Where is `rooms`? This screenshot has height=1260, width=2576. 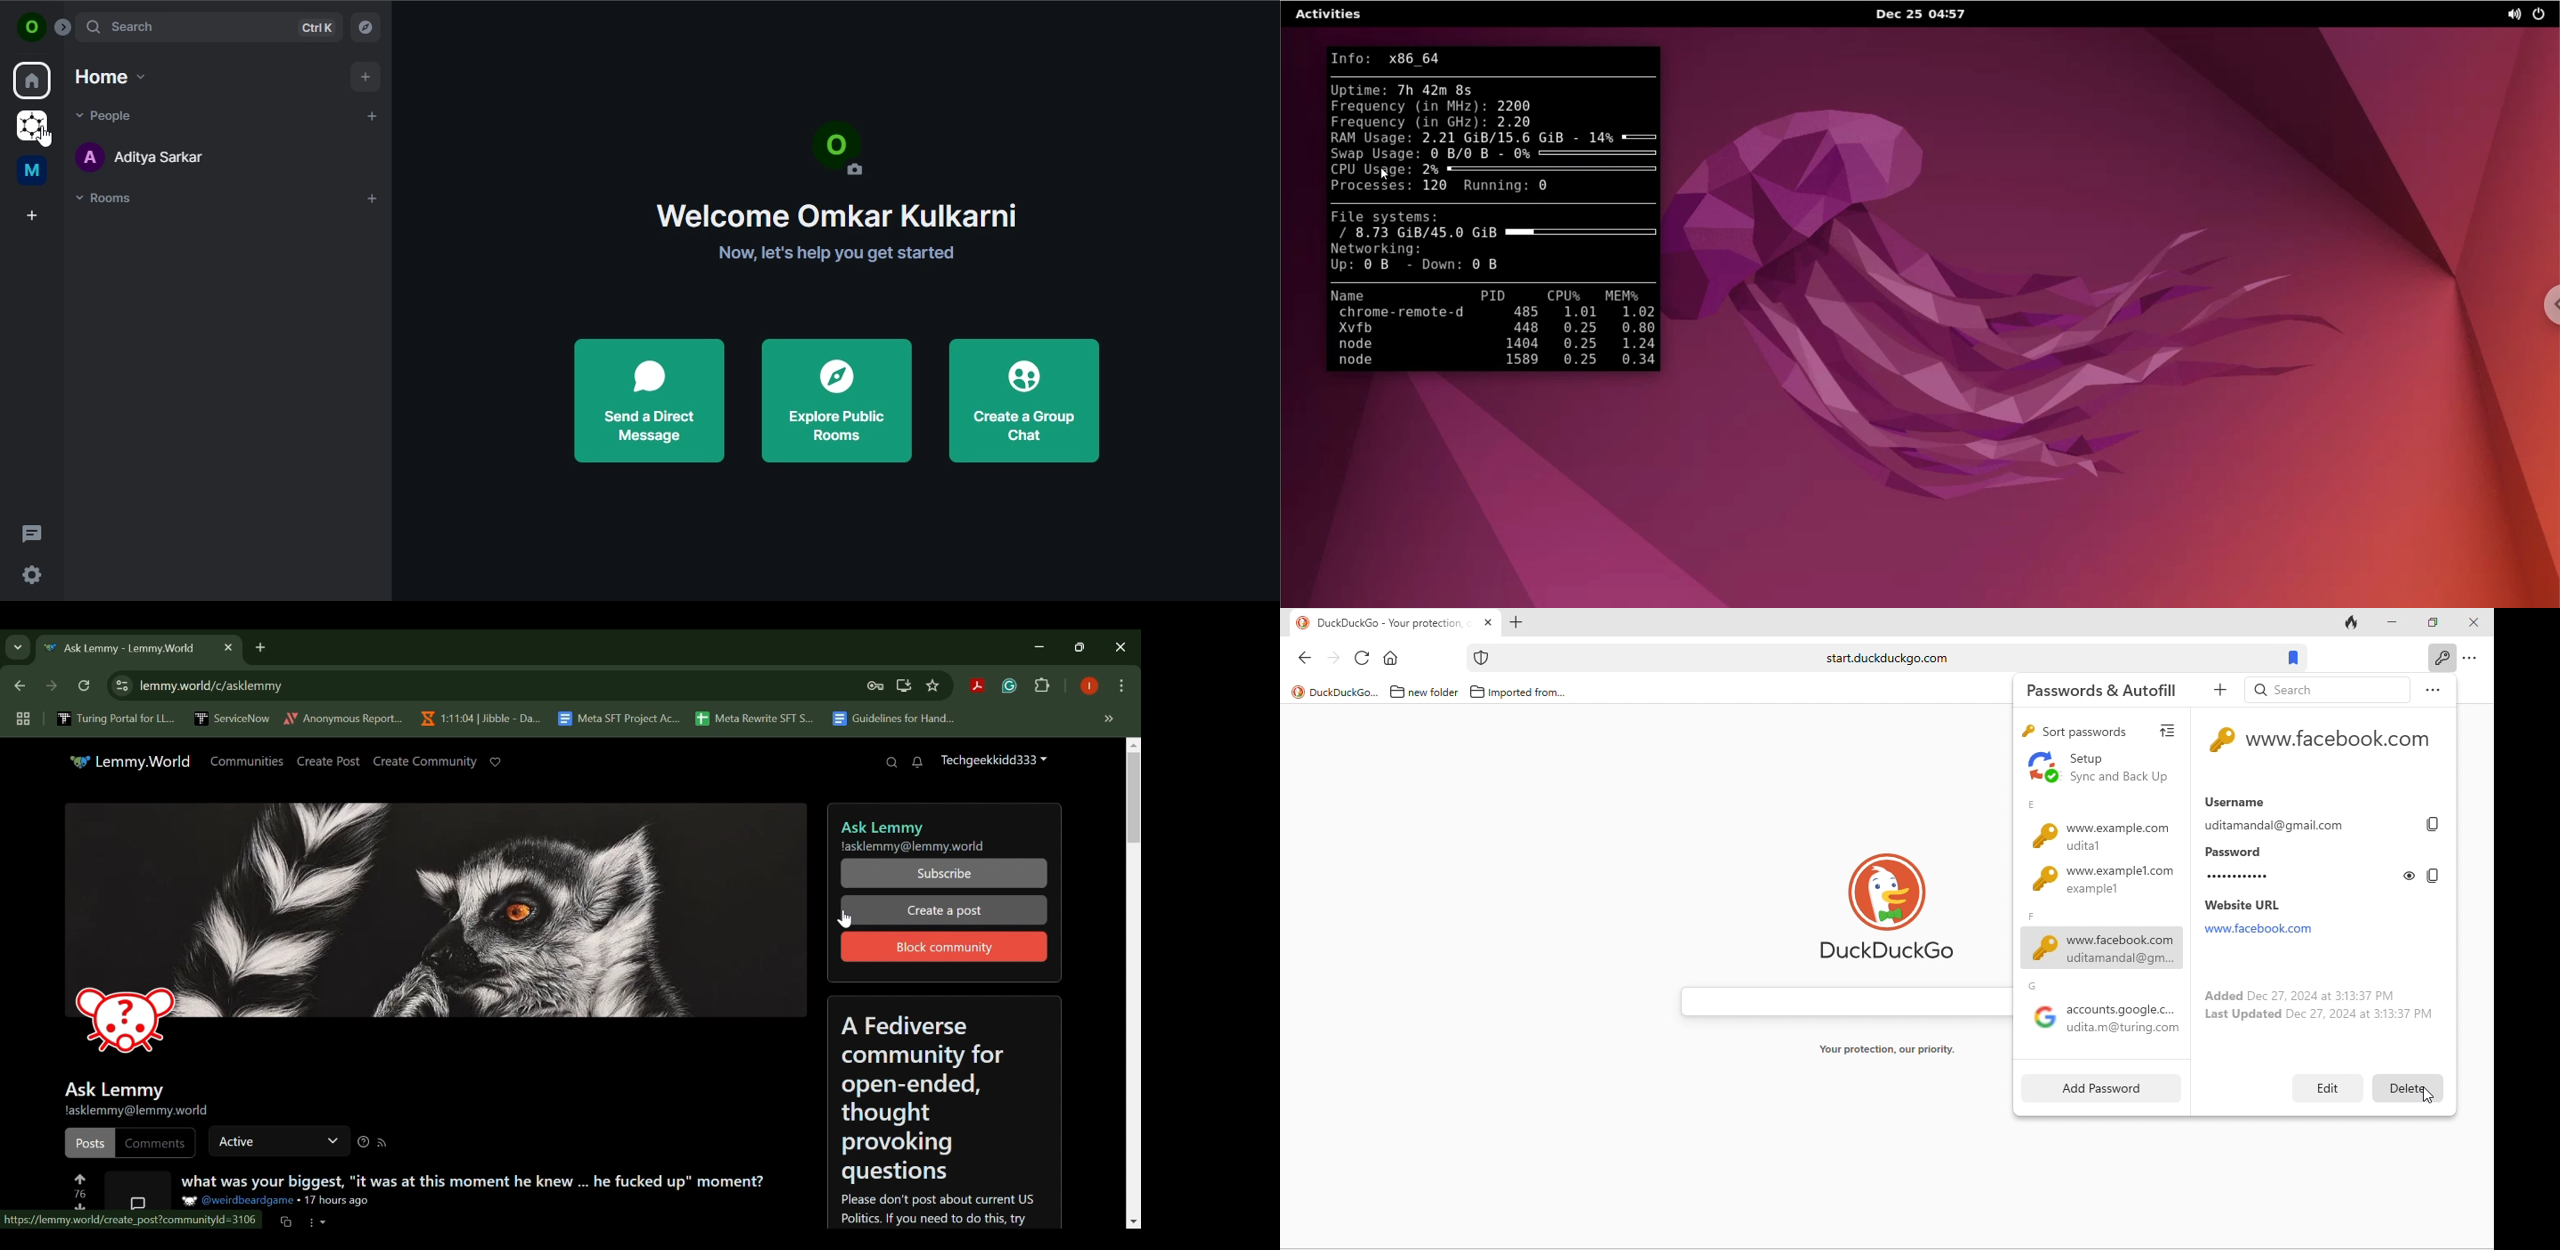 rooms is located at coordinates (110, 199).